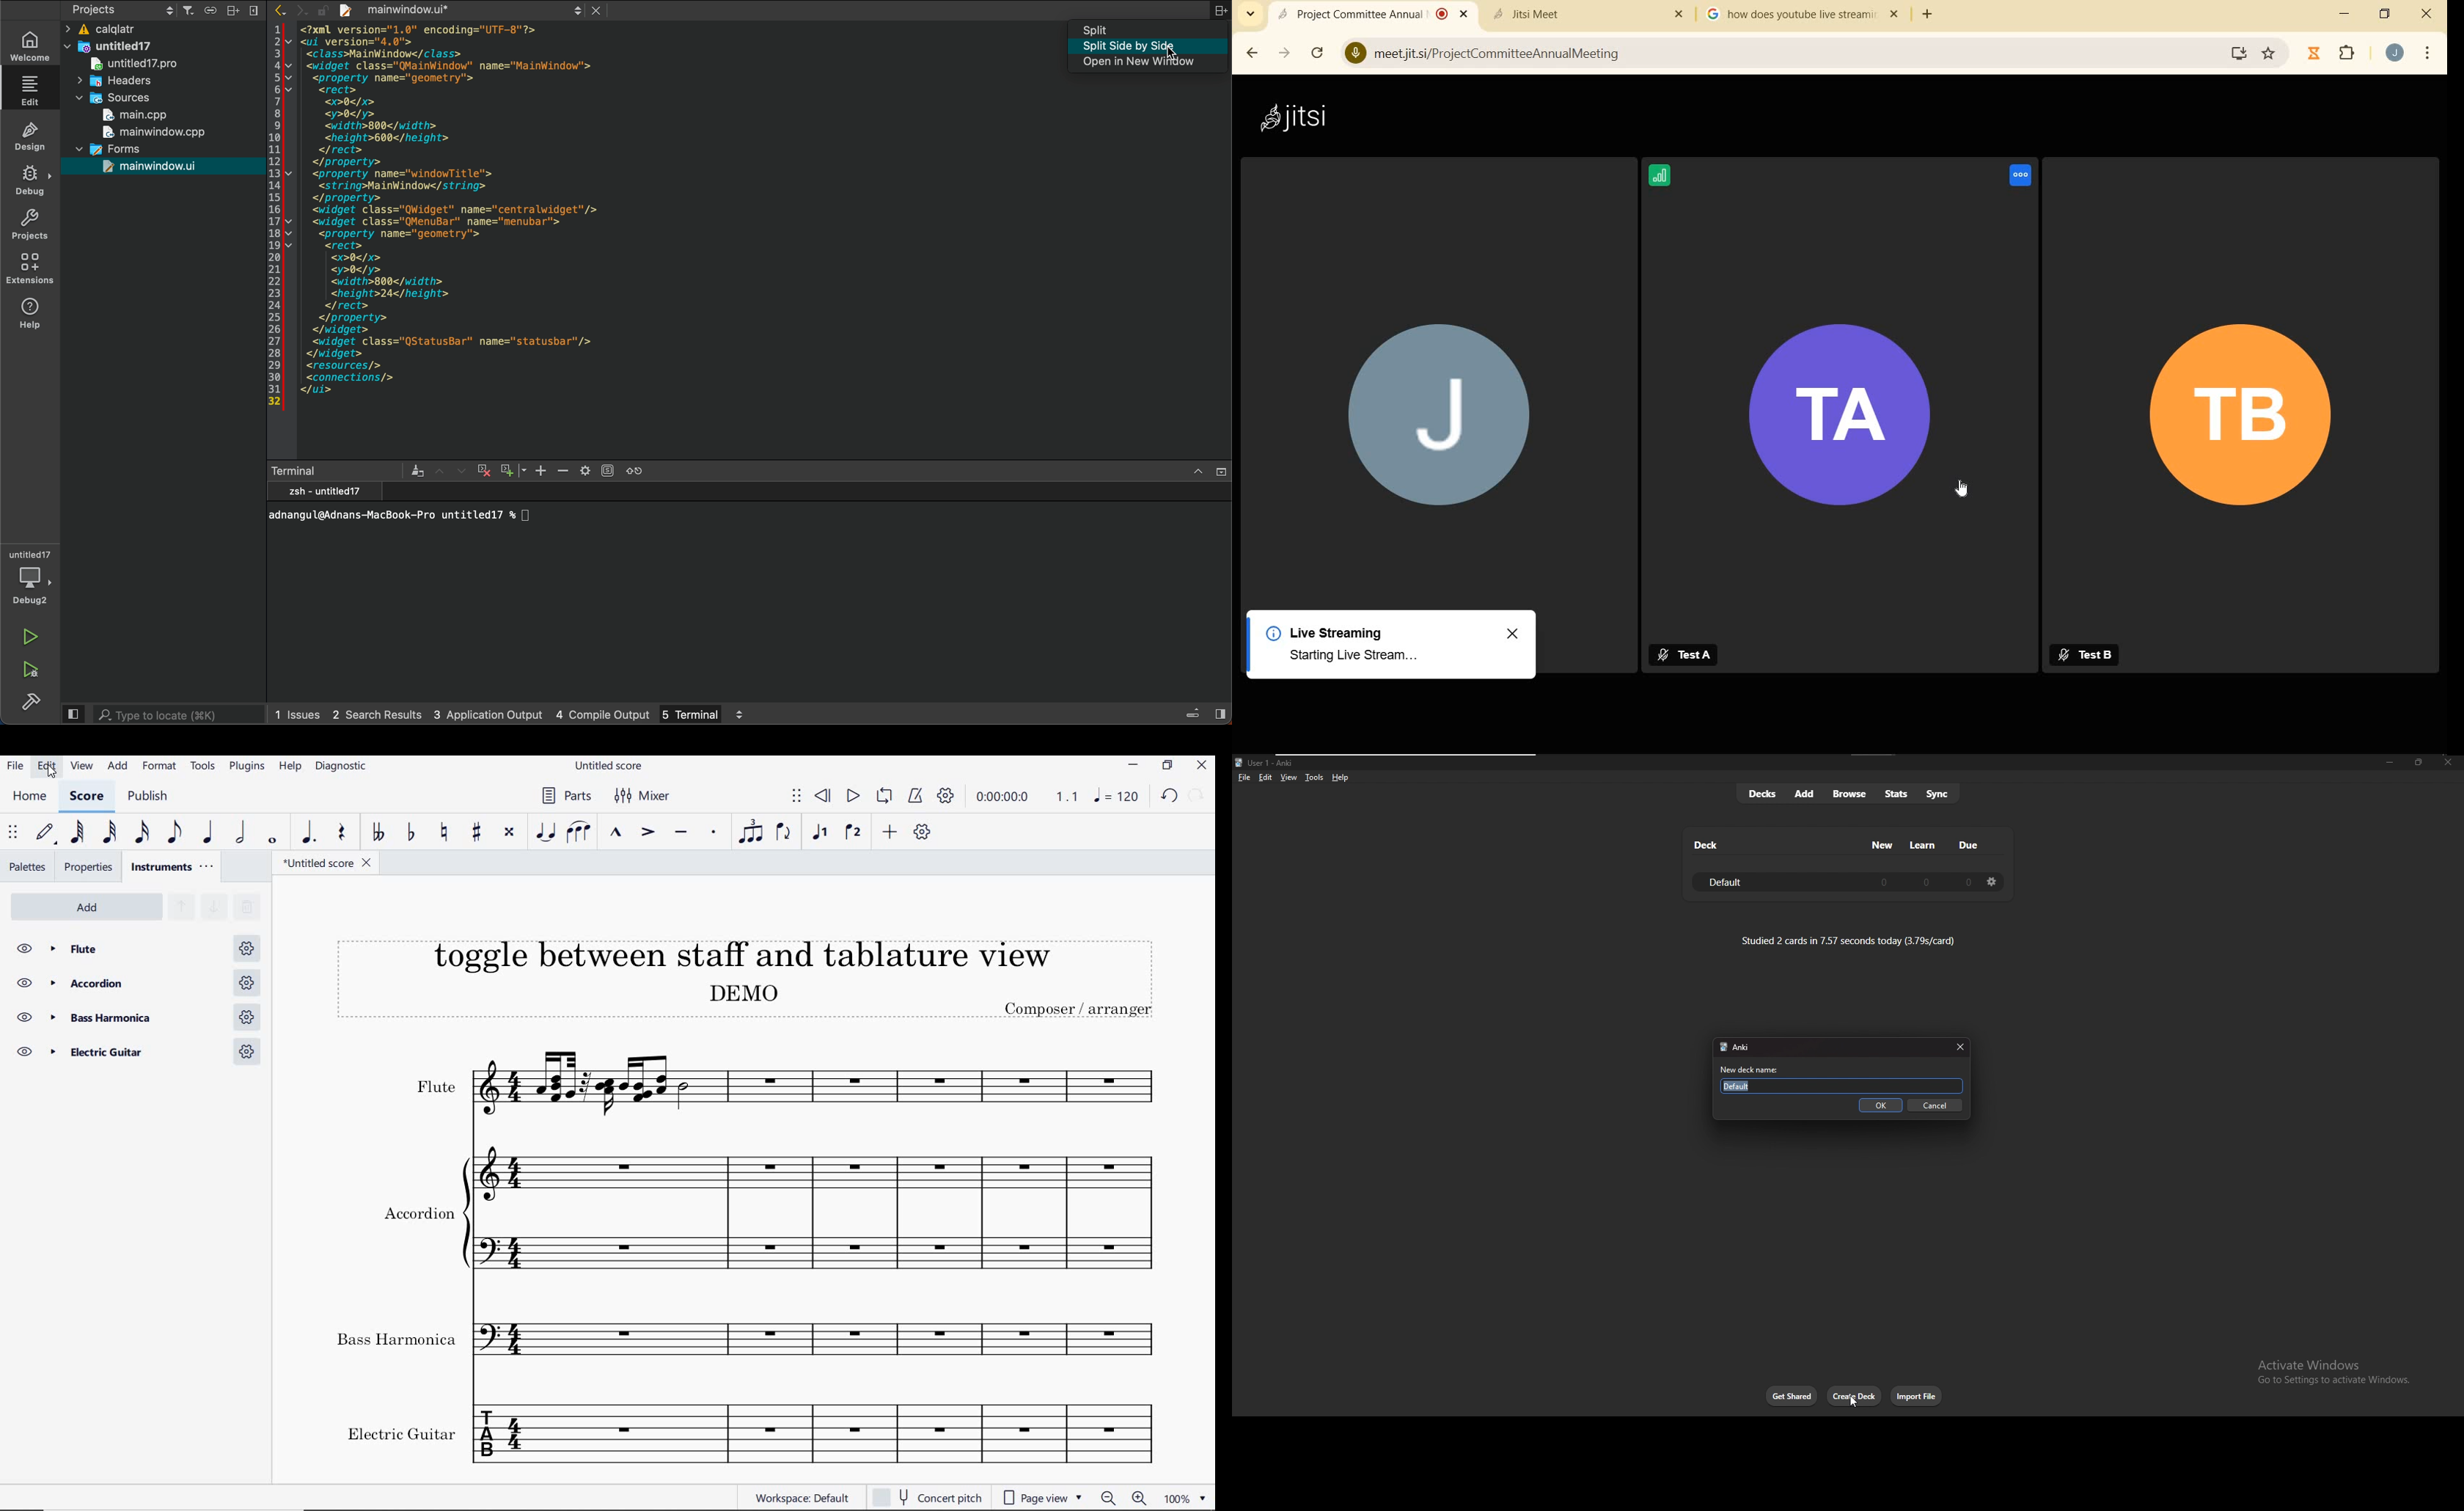  I want to click on instruments, so click(174, 867).